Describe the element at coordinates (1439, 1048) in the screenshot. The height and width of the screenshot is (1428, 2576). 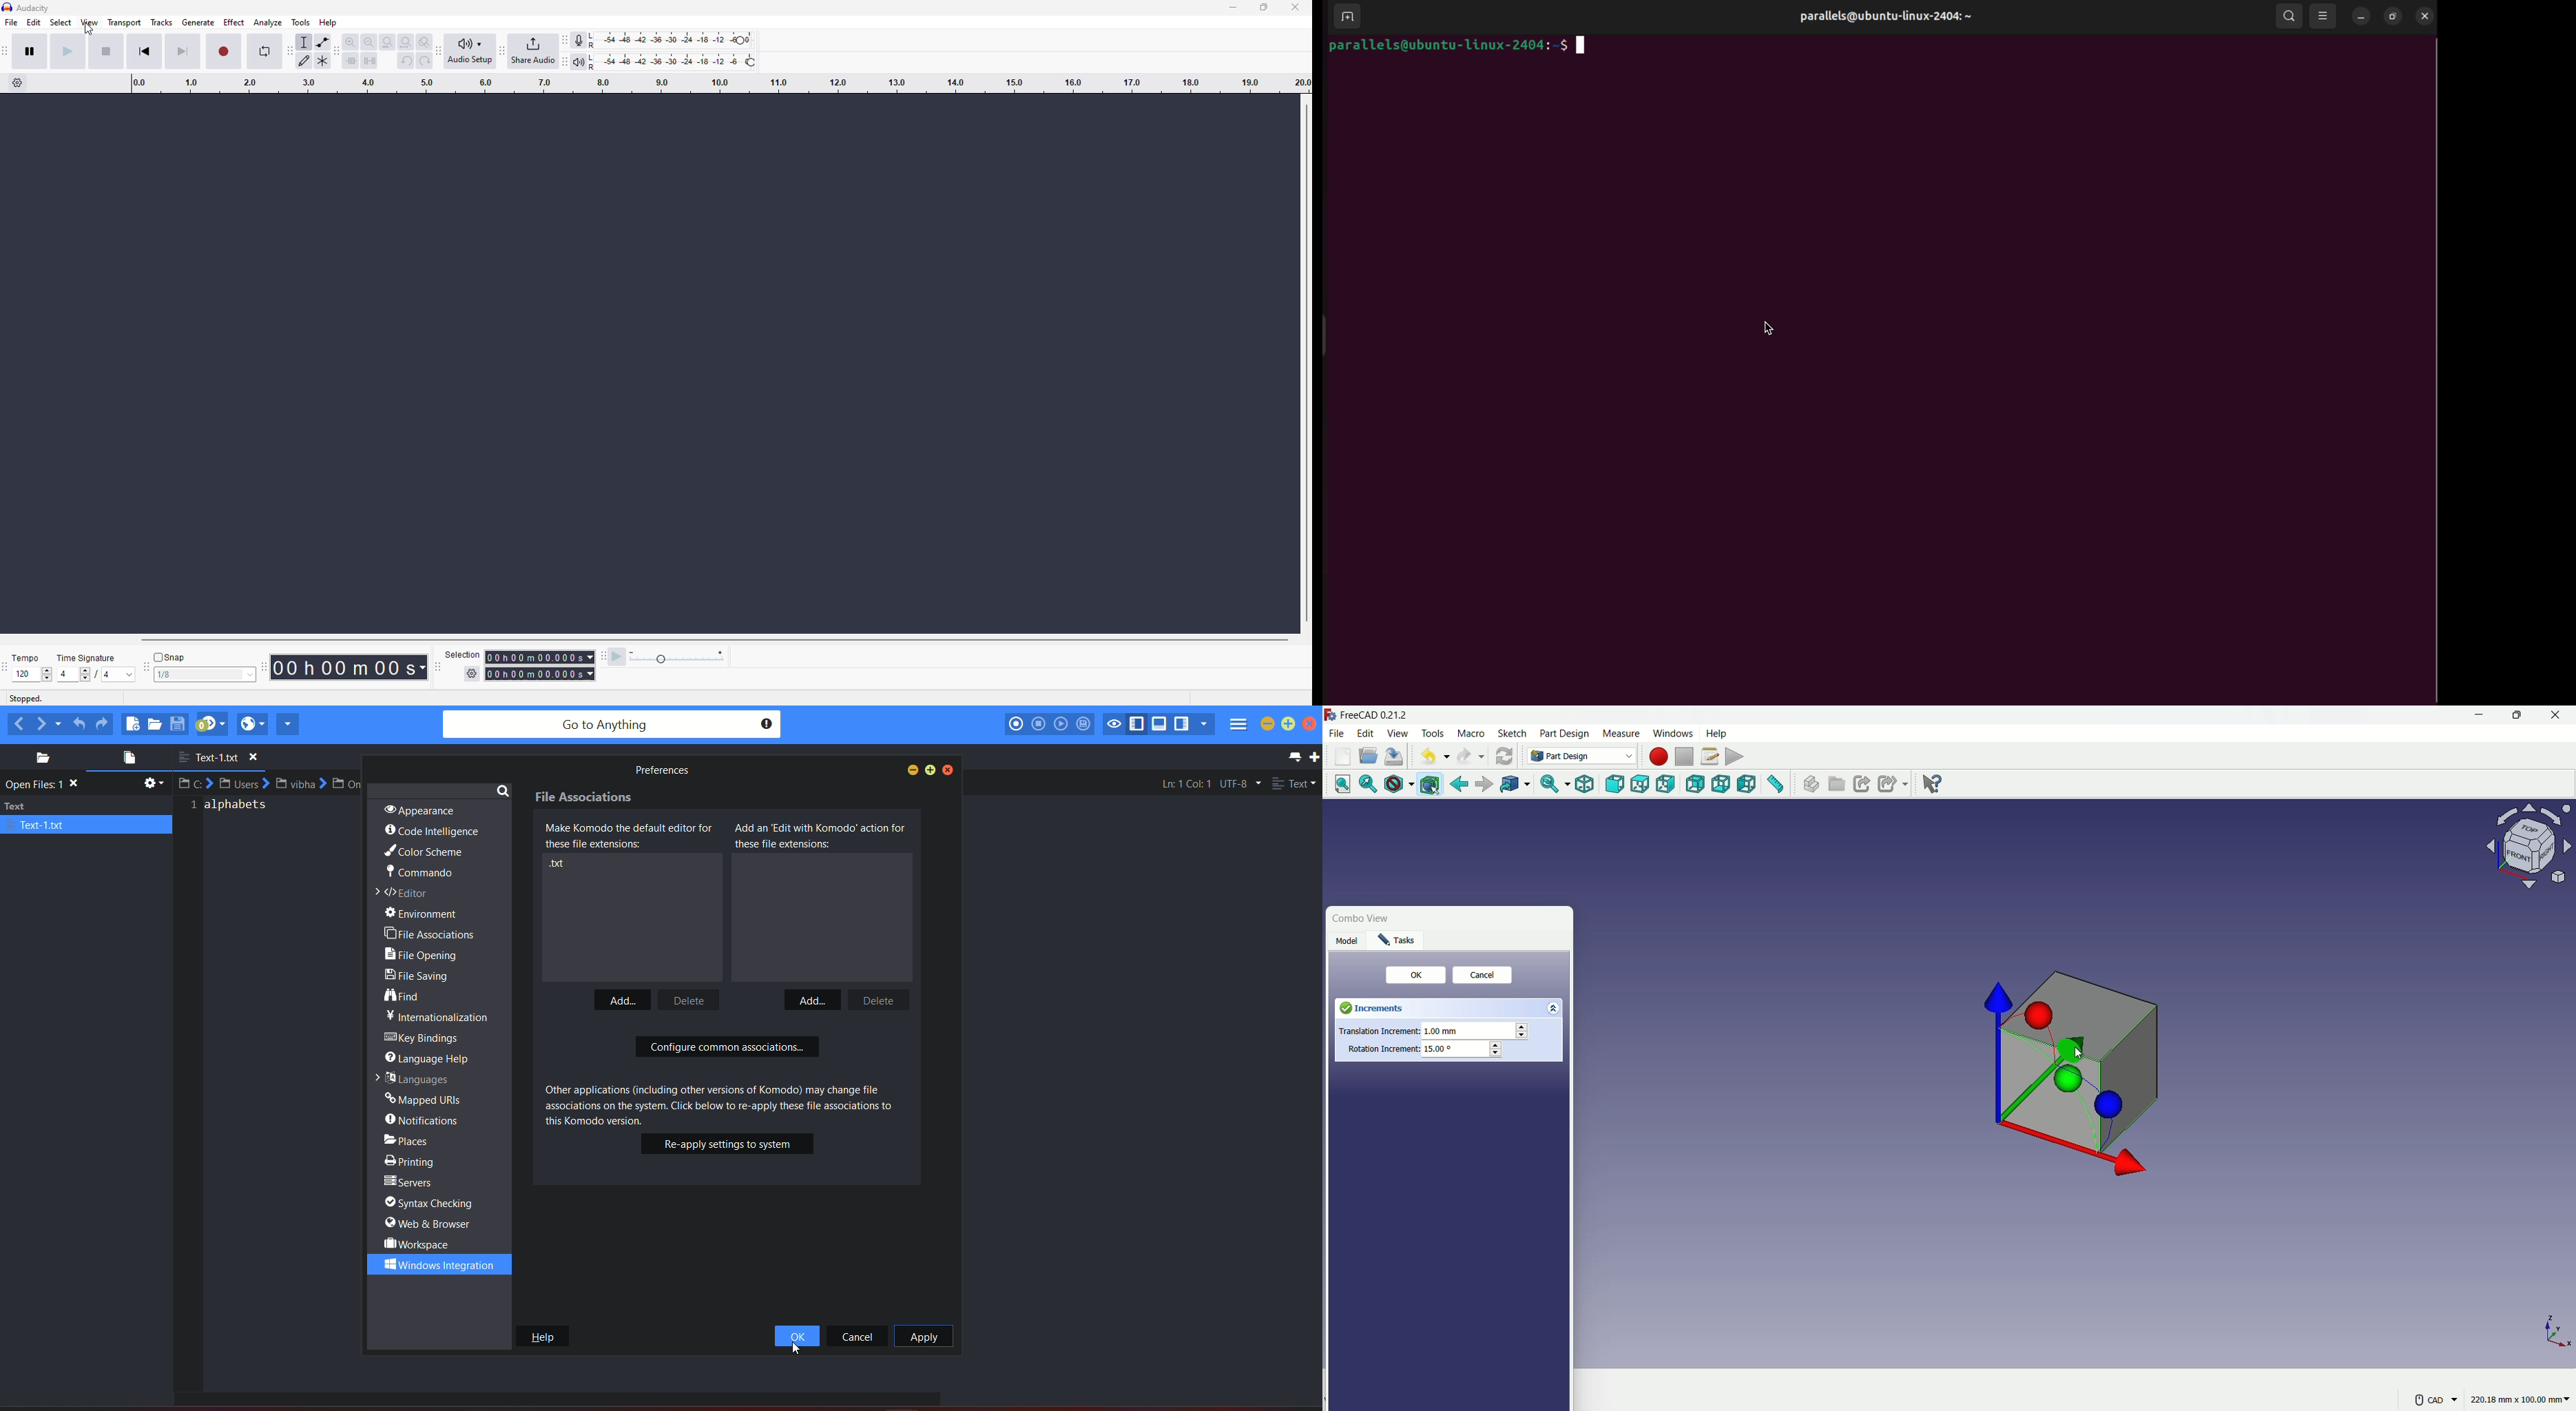
I see `15.00°` at that location.